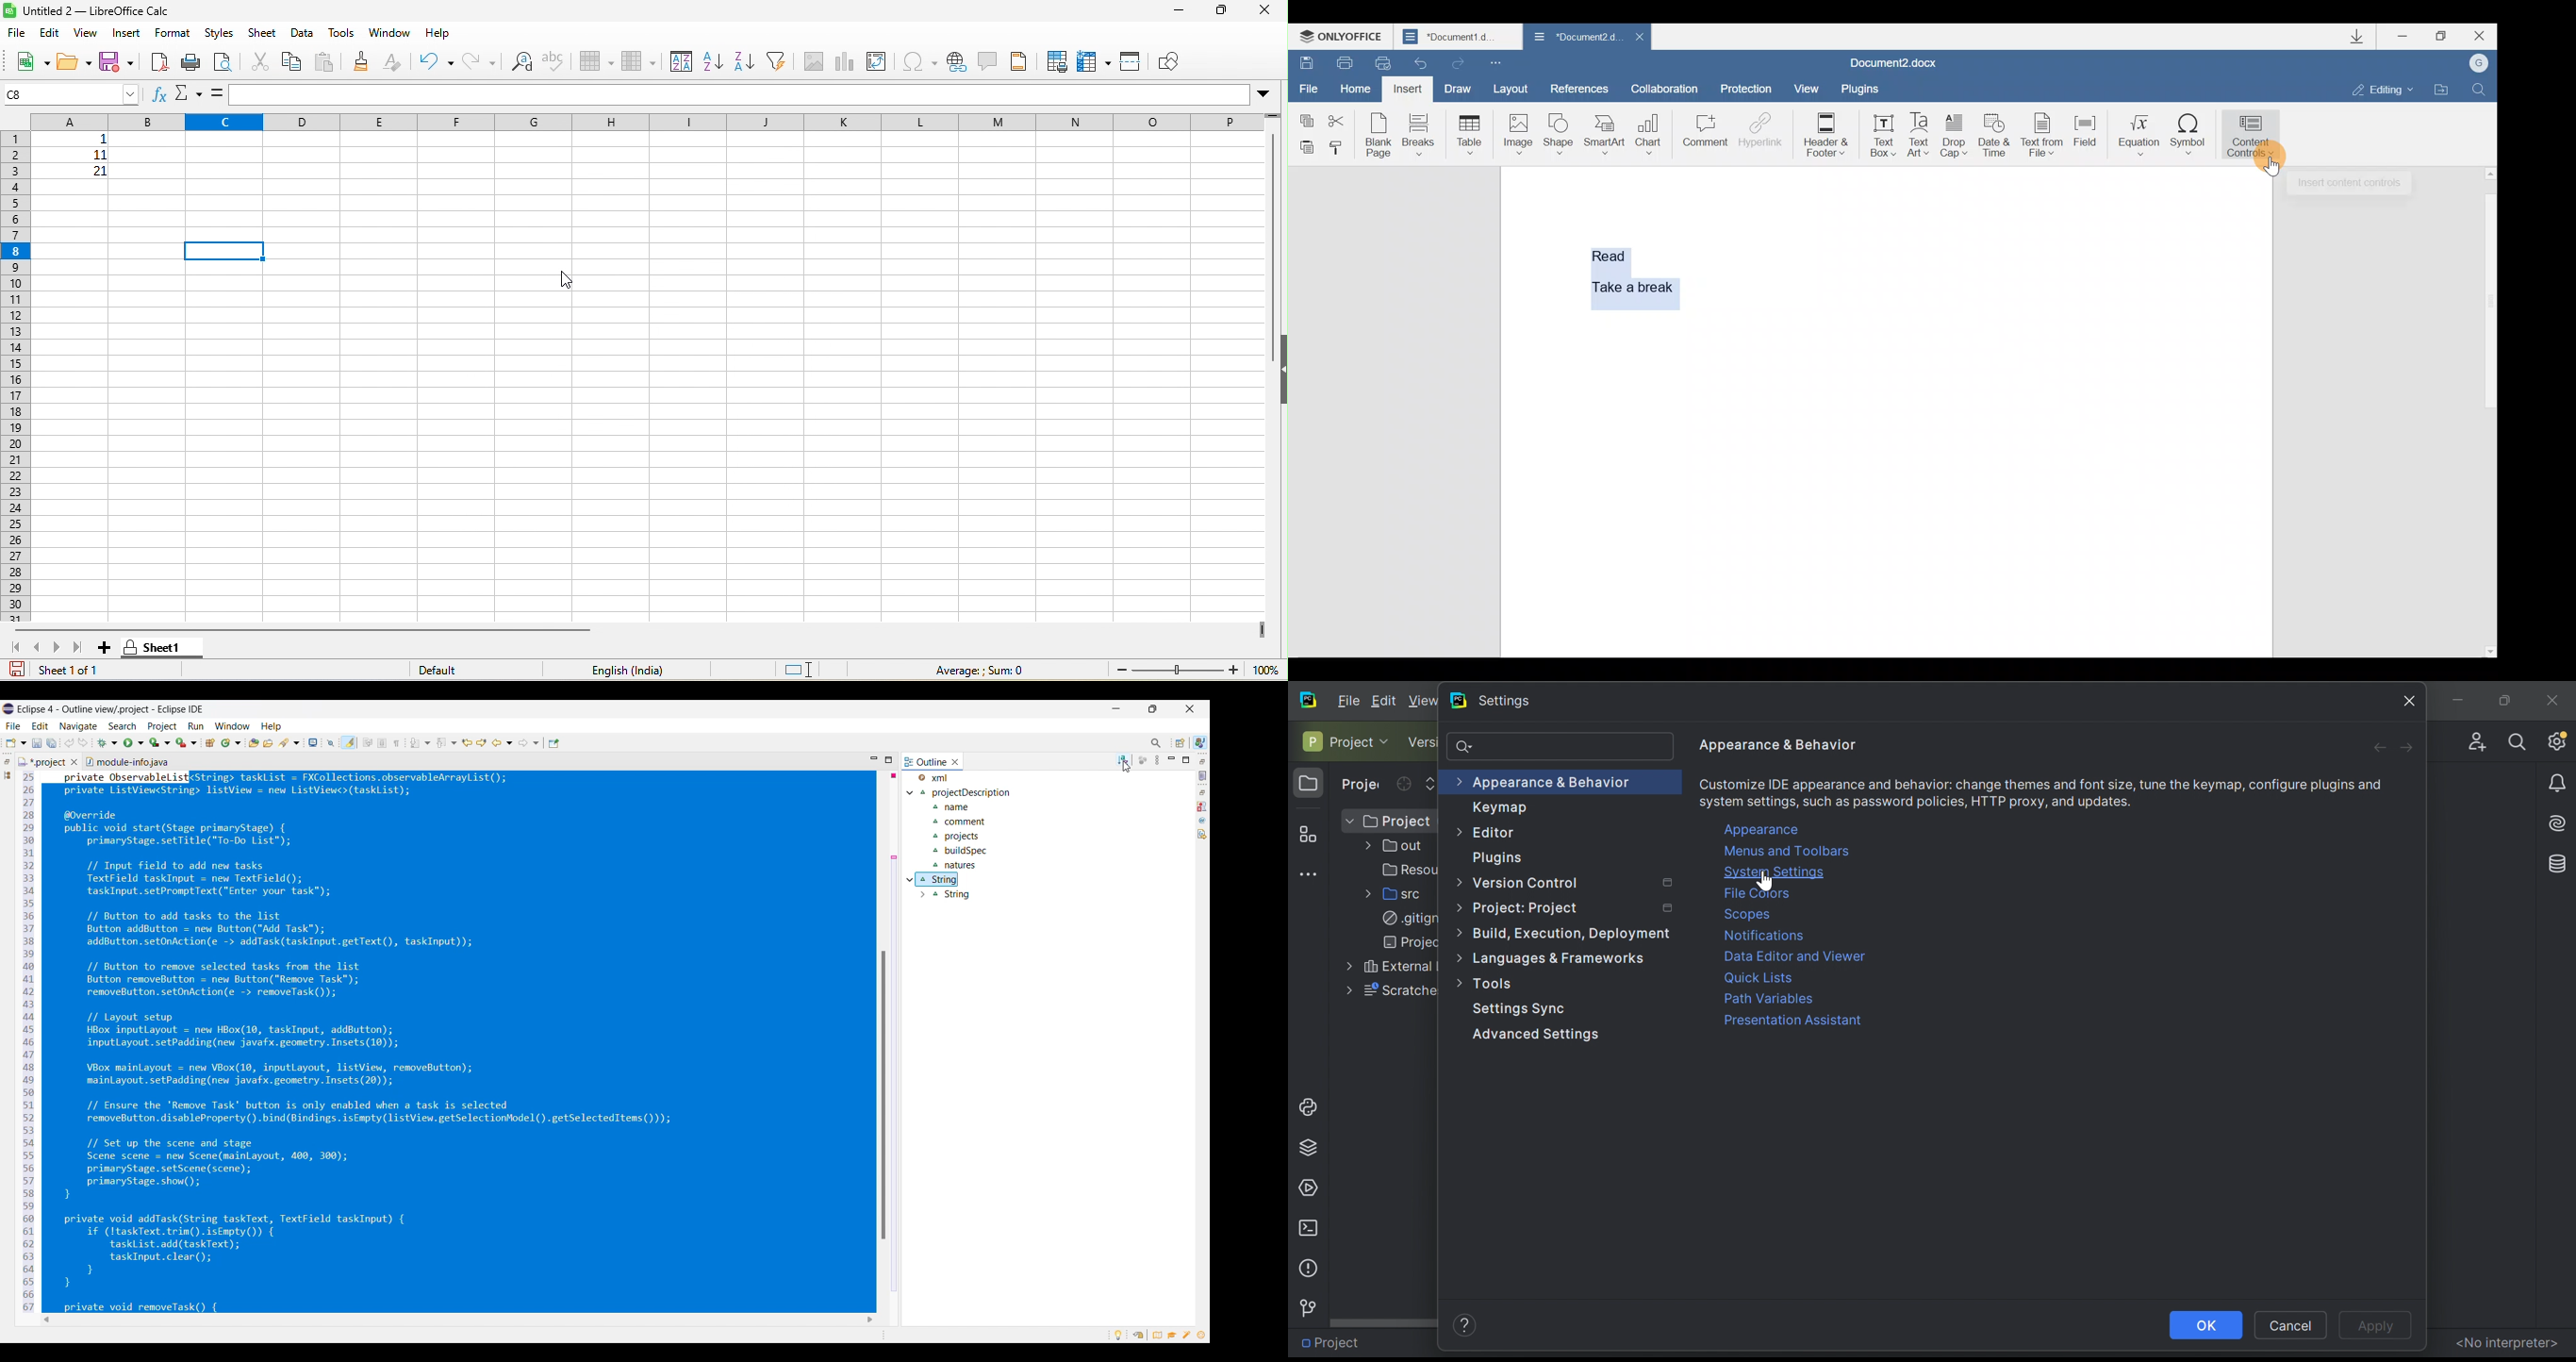 The height and width of the screenshot is (1372, 2576). I want to click on Language & Frameworks, so click(1564, 960).